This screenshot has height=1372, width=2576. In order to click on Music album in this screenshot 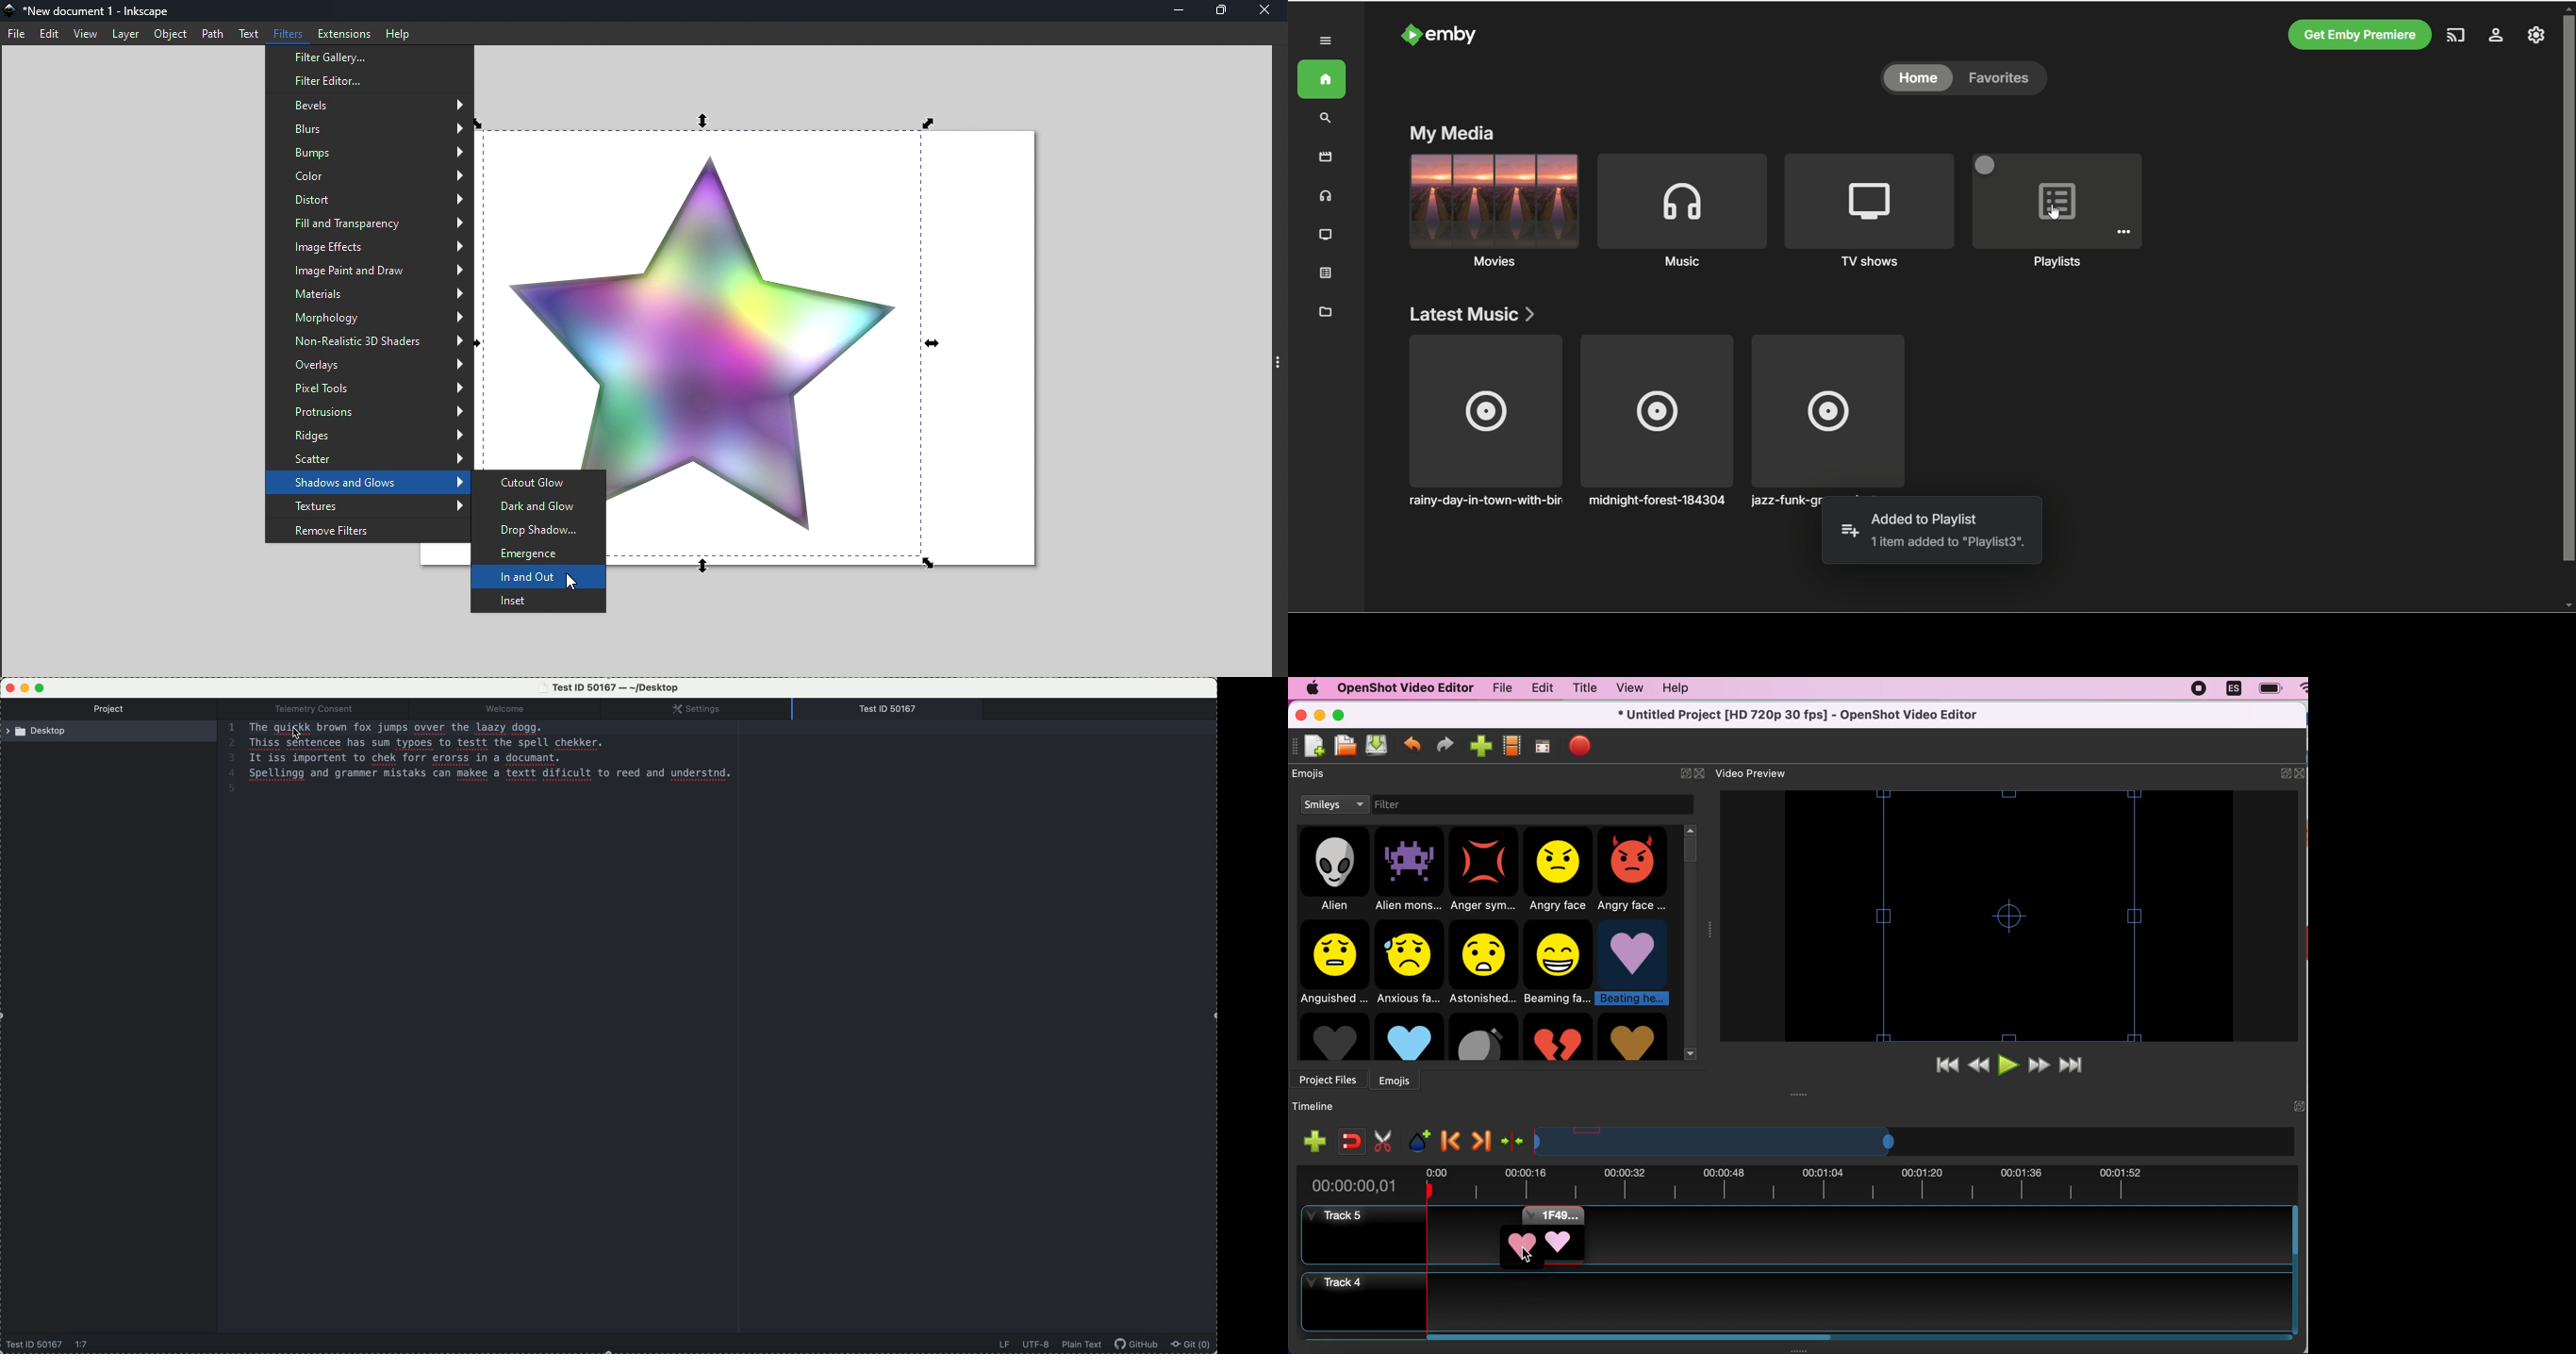, I will do `click(1484, 422)`.